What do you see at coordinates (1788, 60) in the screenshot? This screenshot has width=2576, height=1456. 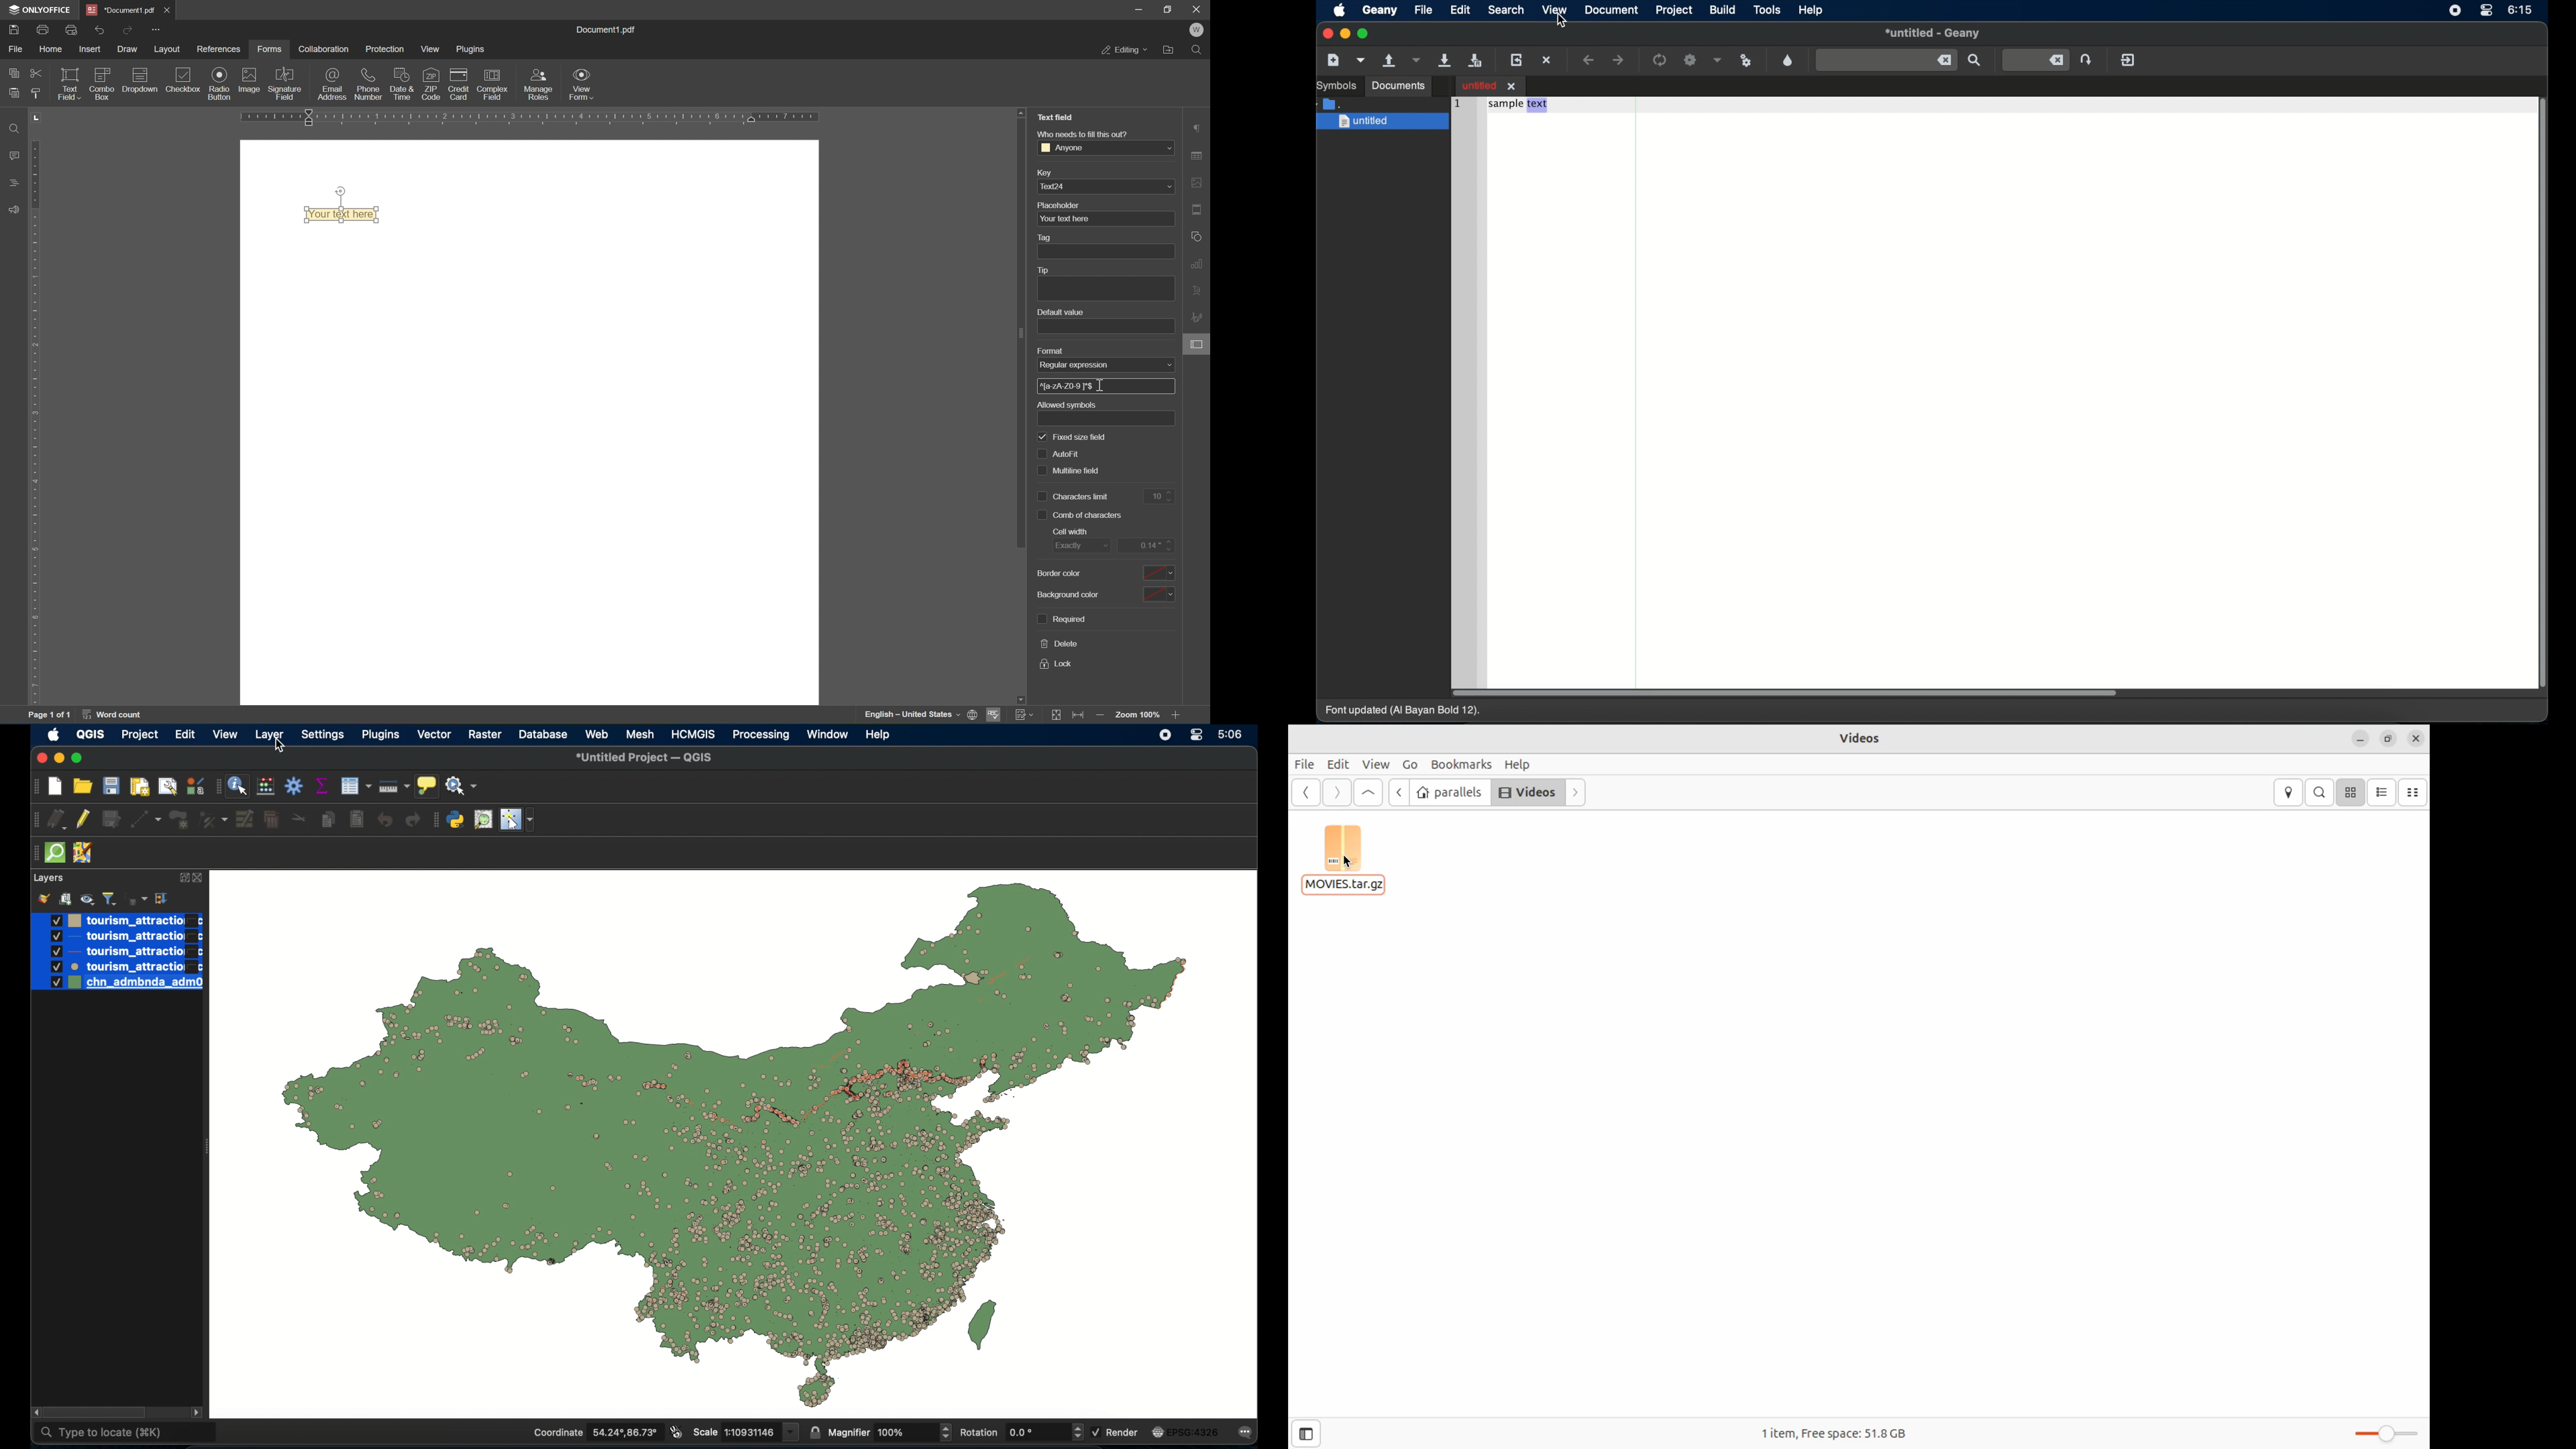 I see `open a color chooser dialogue` at bounding box center [1788, 60].